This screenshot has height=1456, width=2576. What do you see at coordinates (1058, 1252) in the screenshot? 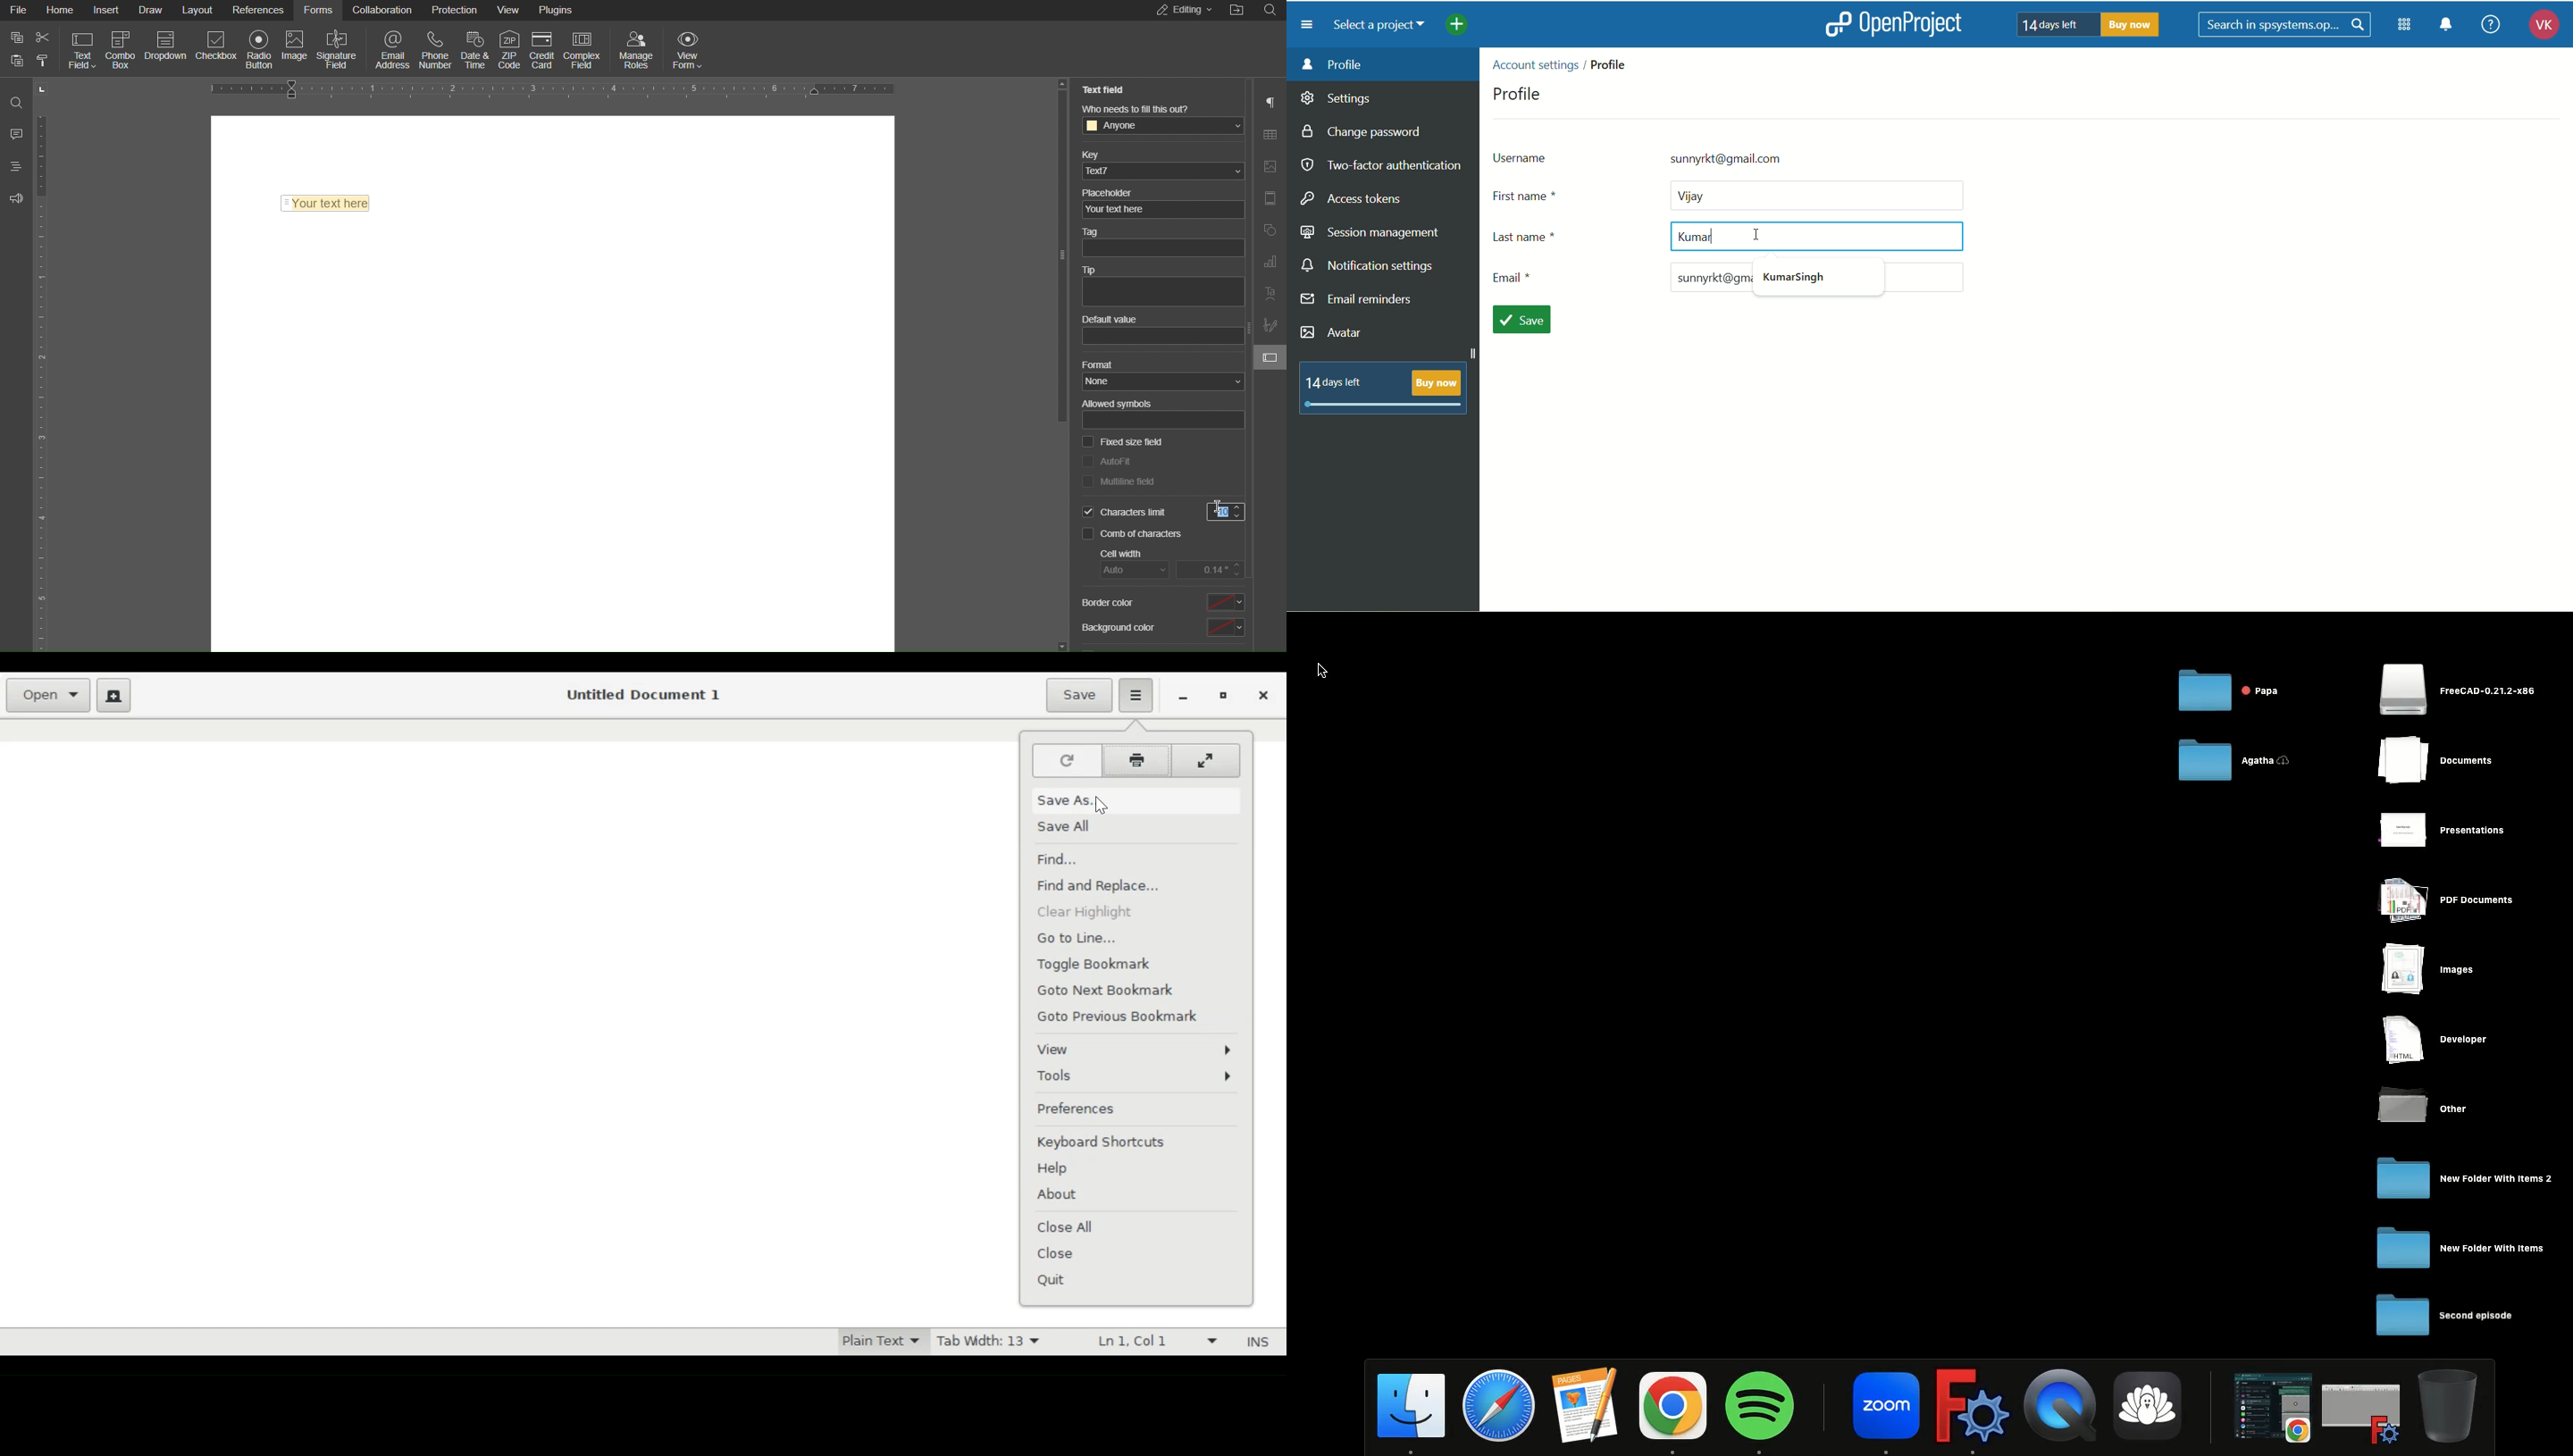
I see `Close` at bounding box center [1058, 1252].